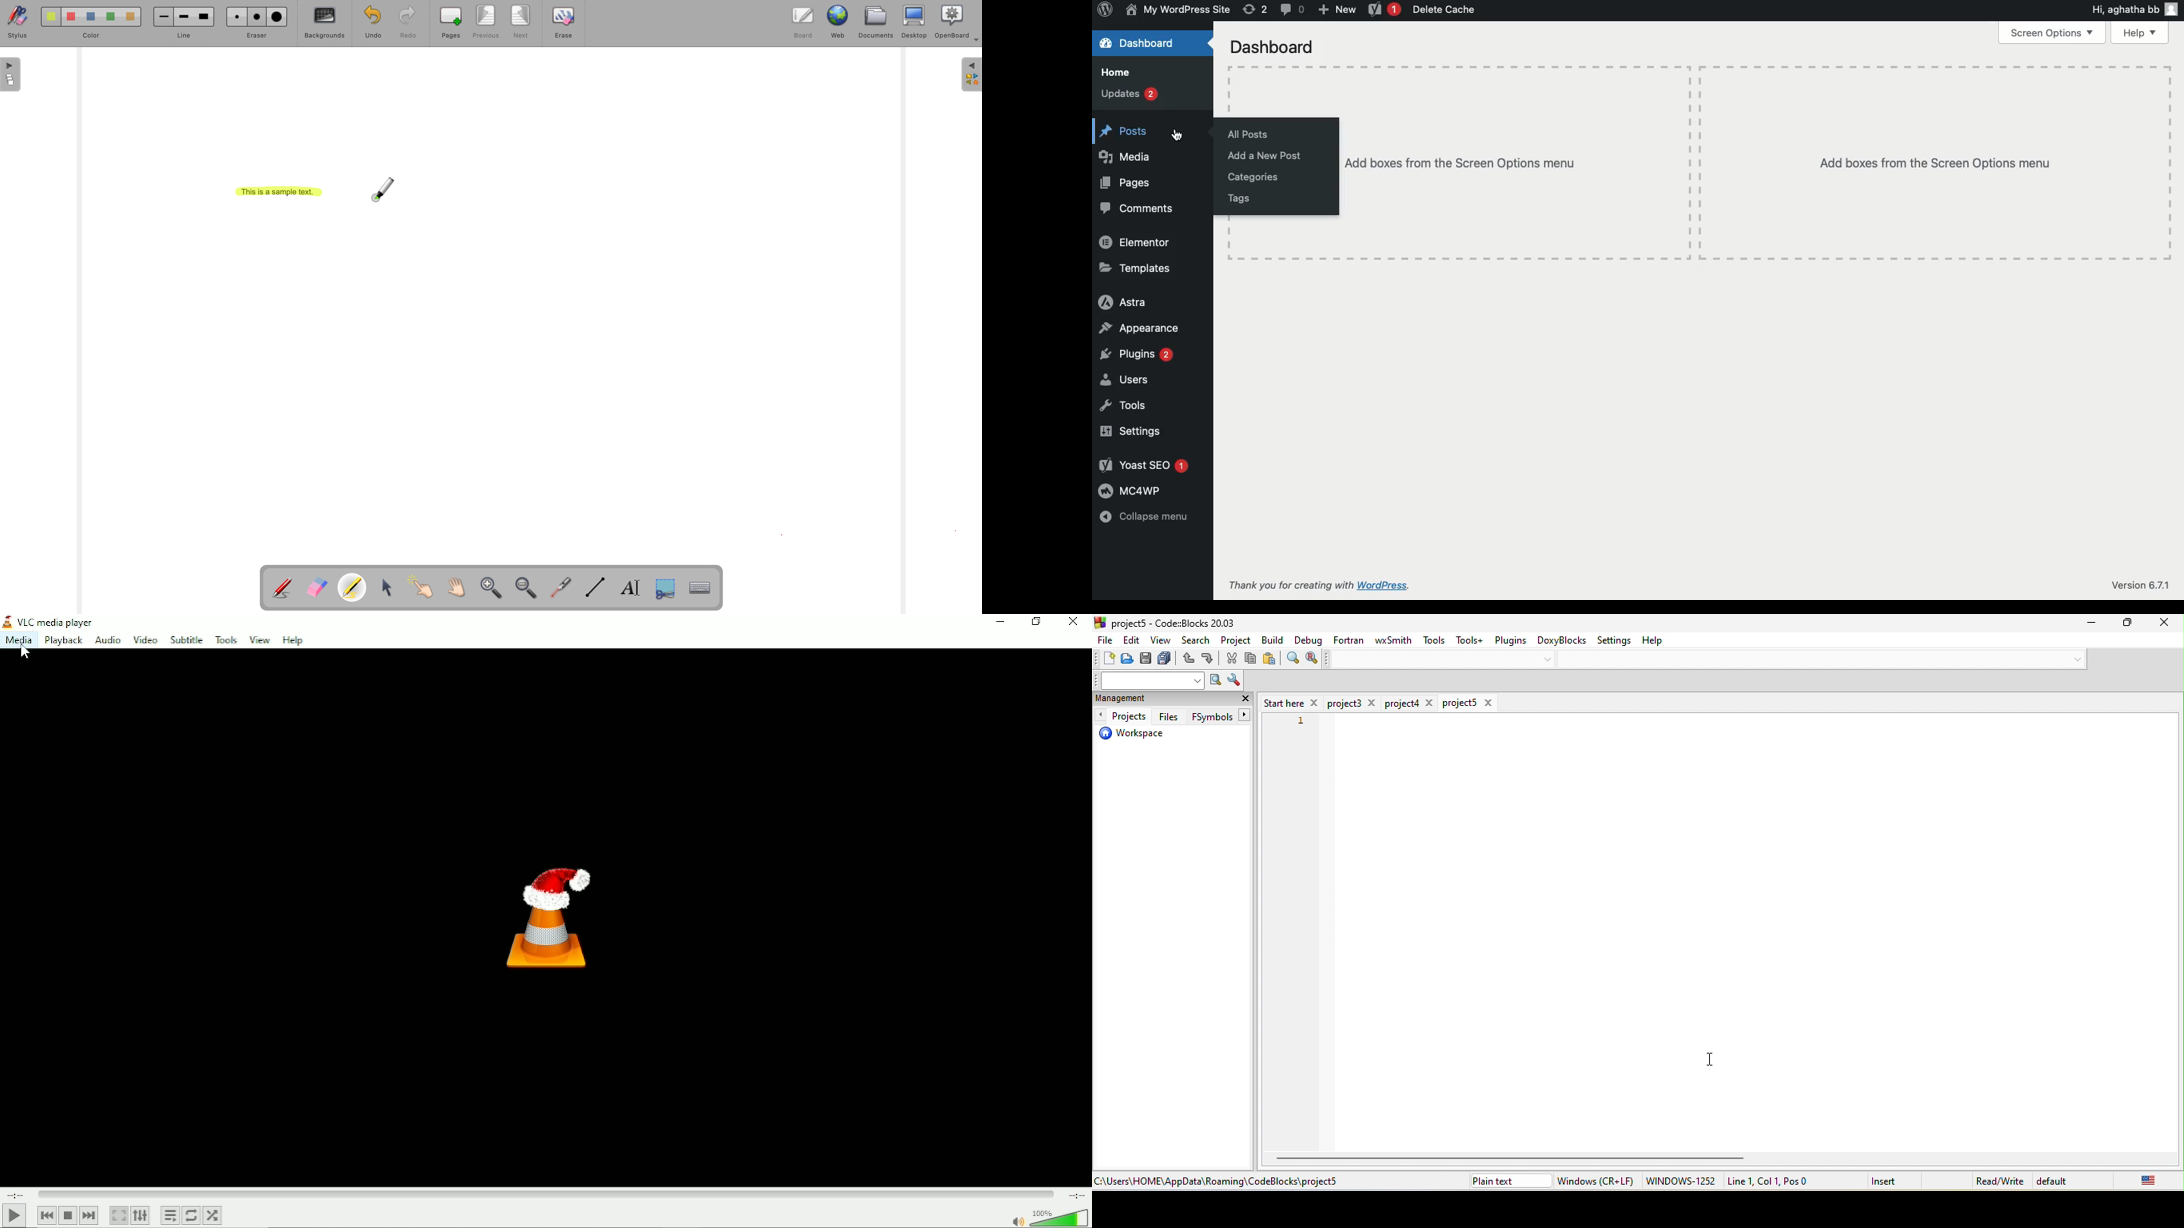 Image resolution: width=2184 pixels, height=1232 pixels. What do you see at coordinates (370, 23) in the screenshot?
I see `undo` at bounding box center [370, 23].